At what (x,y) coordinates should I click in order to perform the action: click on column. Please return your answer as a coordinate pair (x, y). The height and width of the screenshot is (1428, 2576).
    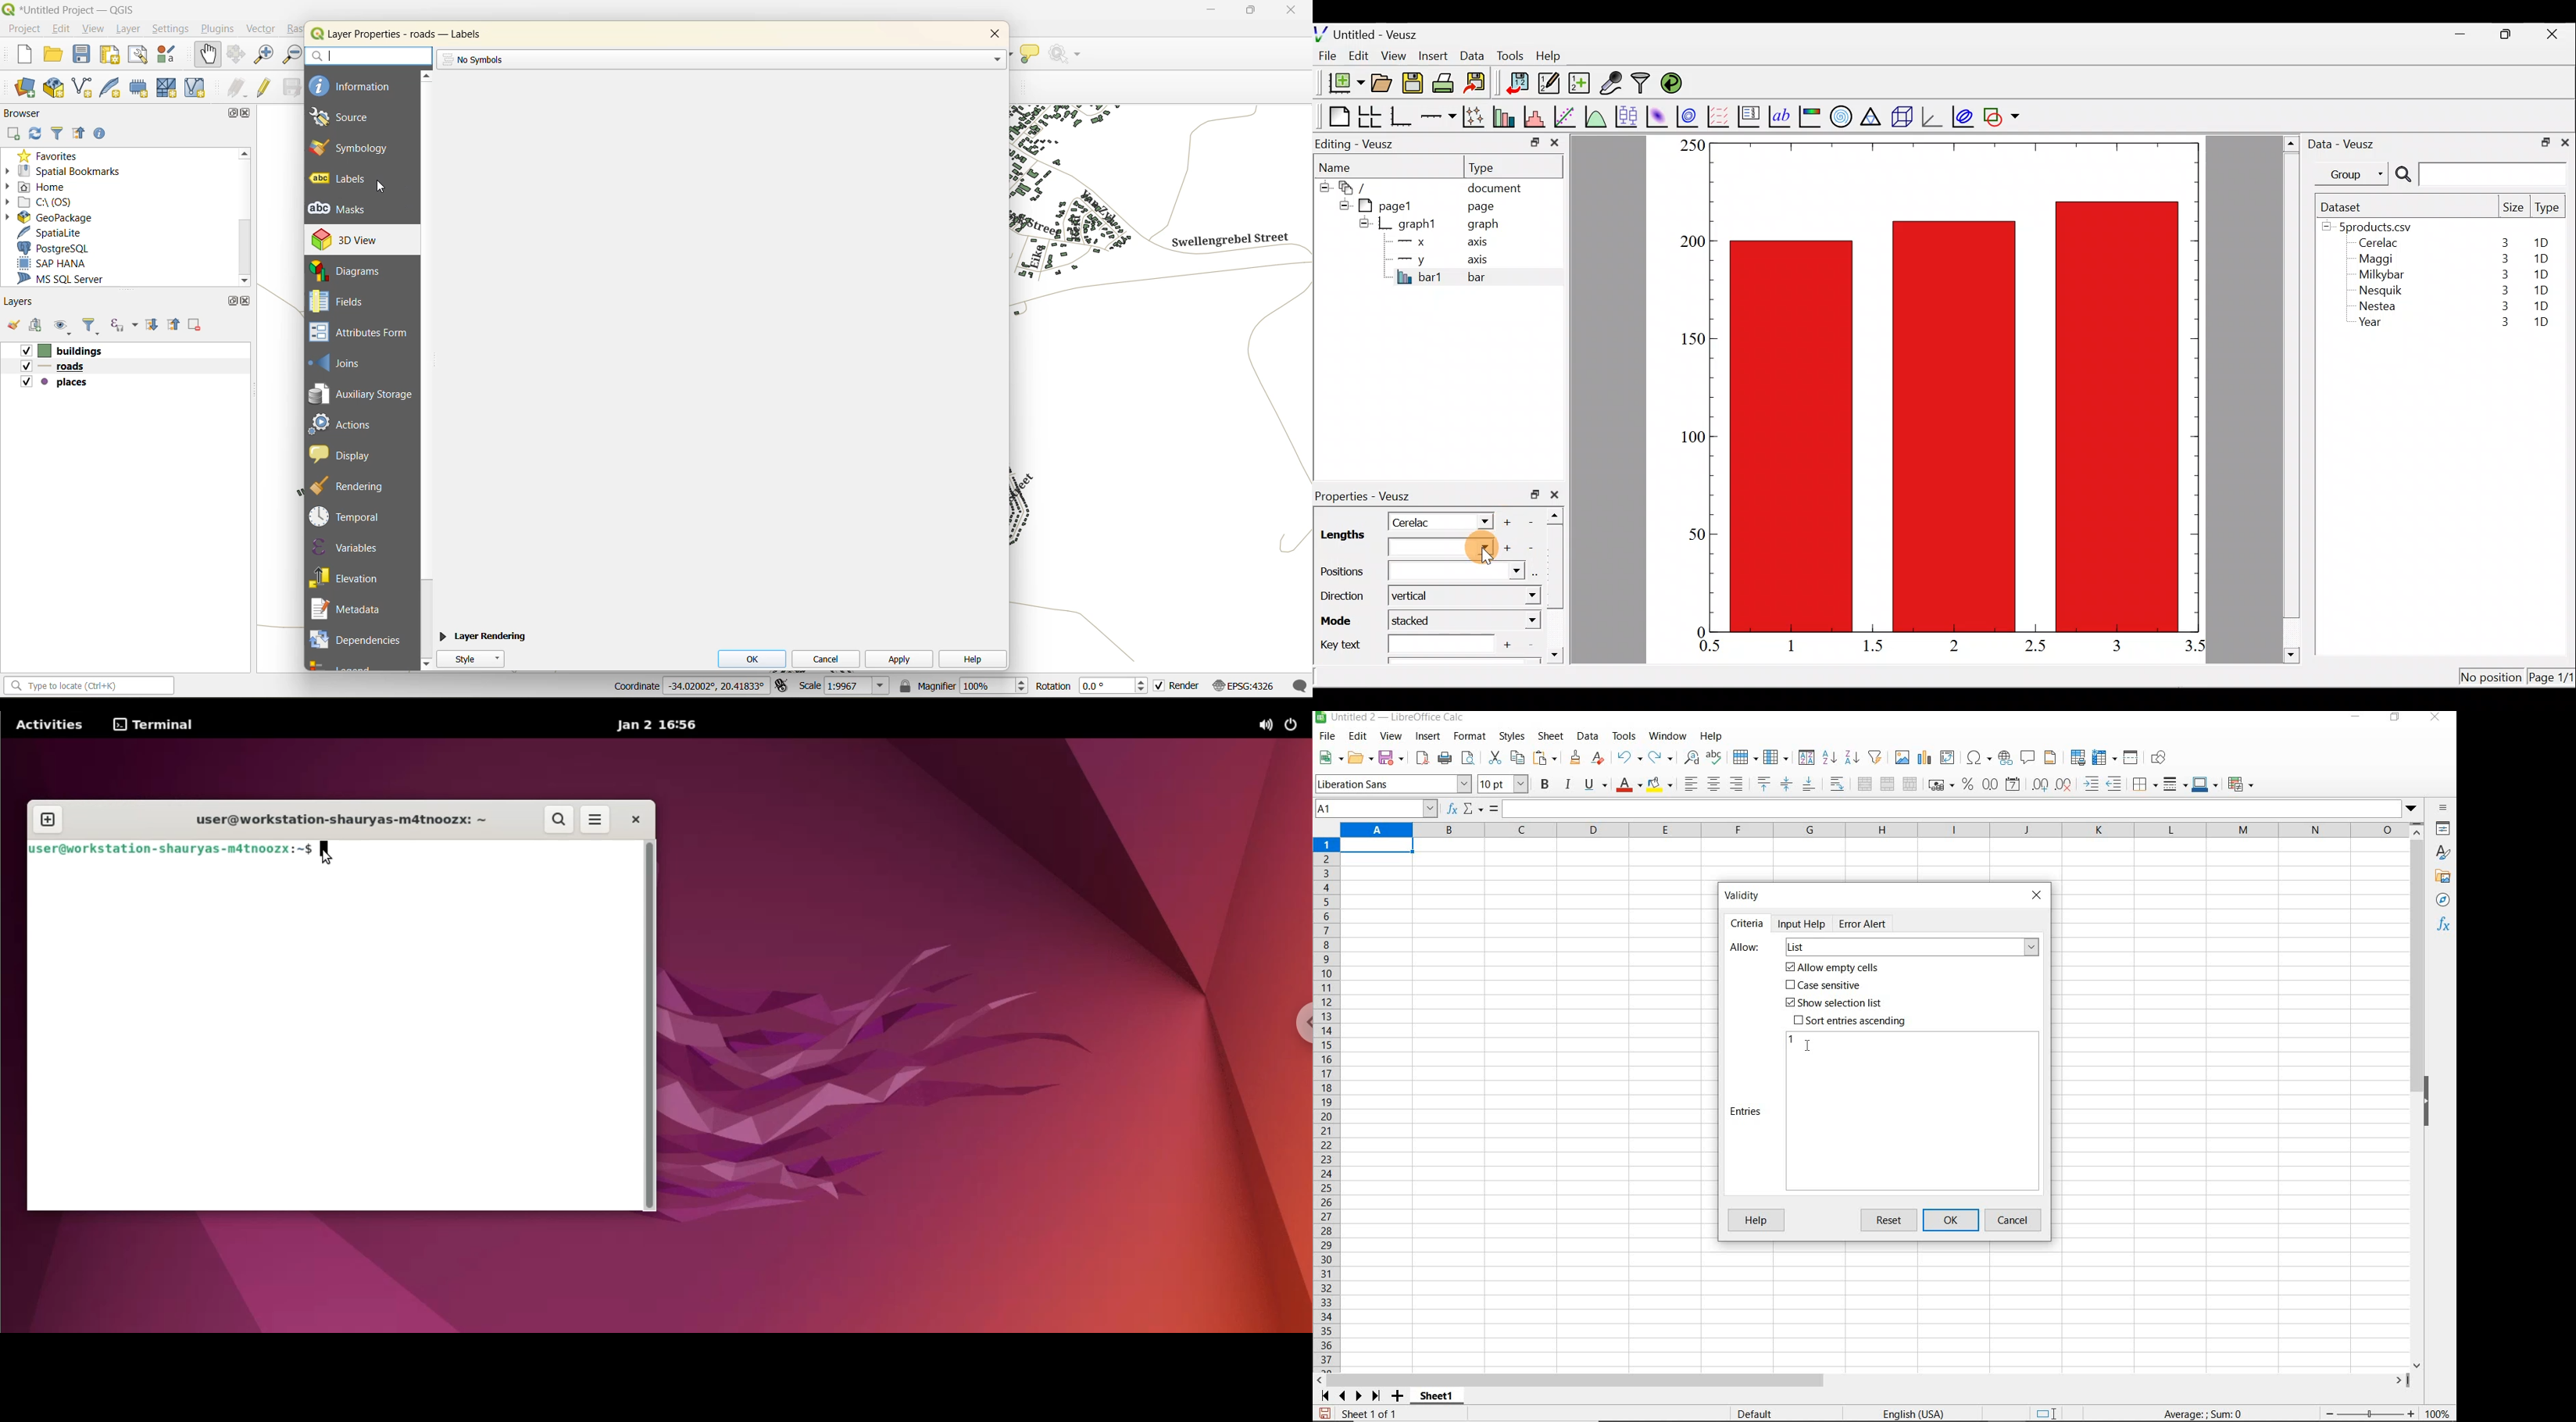
    Looking at the image, I should click on (1777, 758).